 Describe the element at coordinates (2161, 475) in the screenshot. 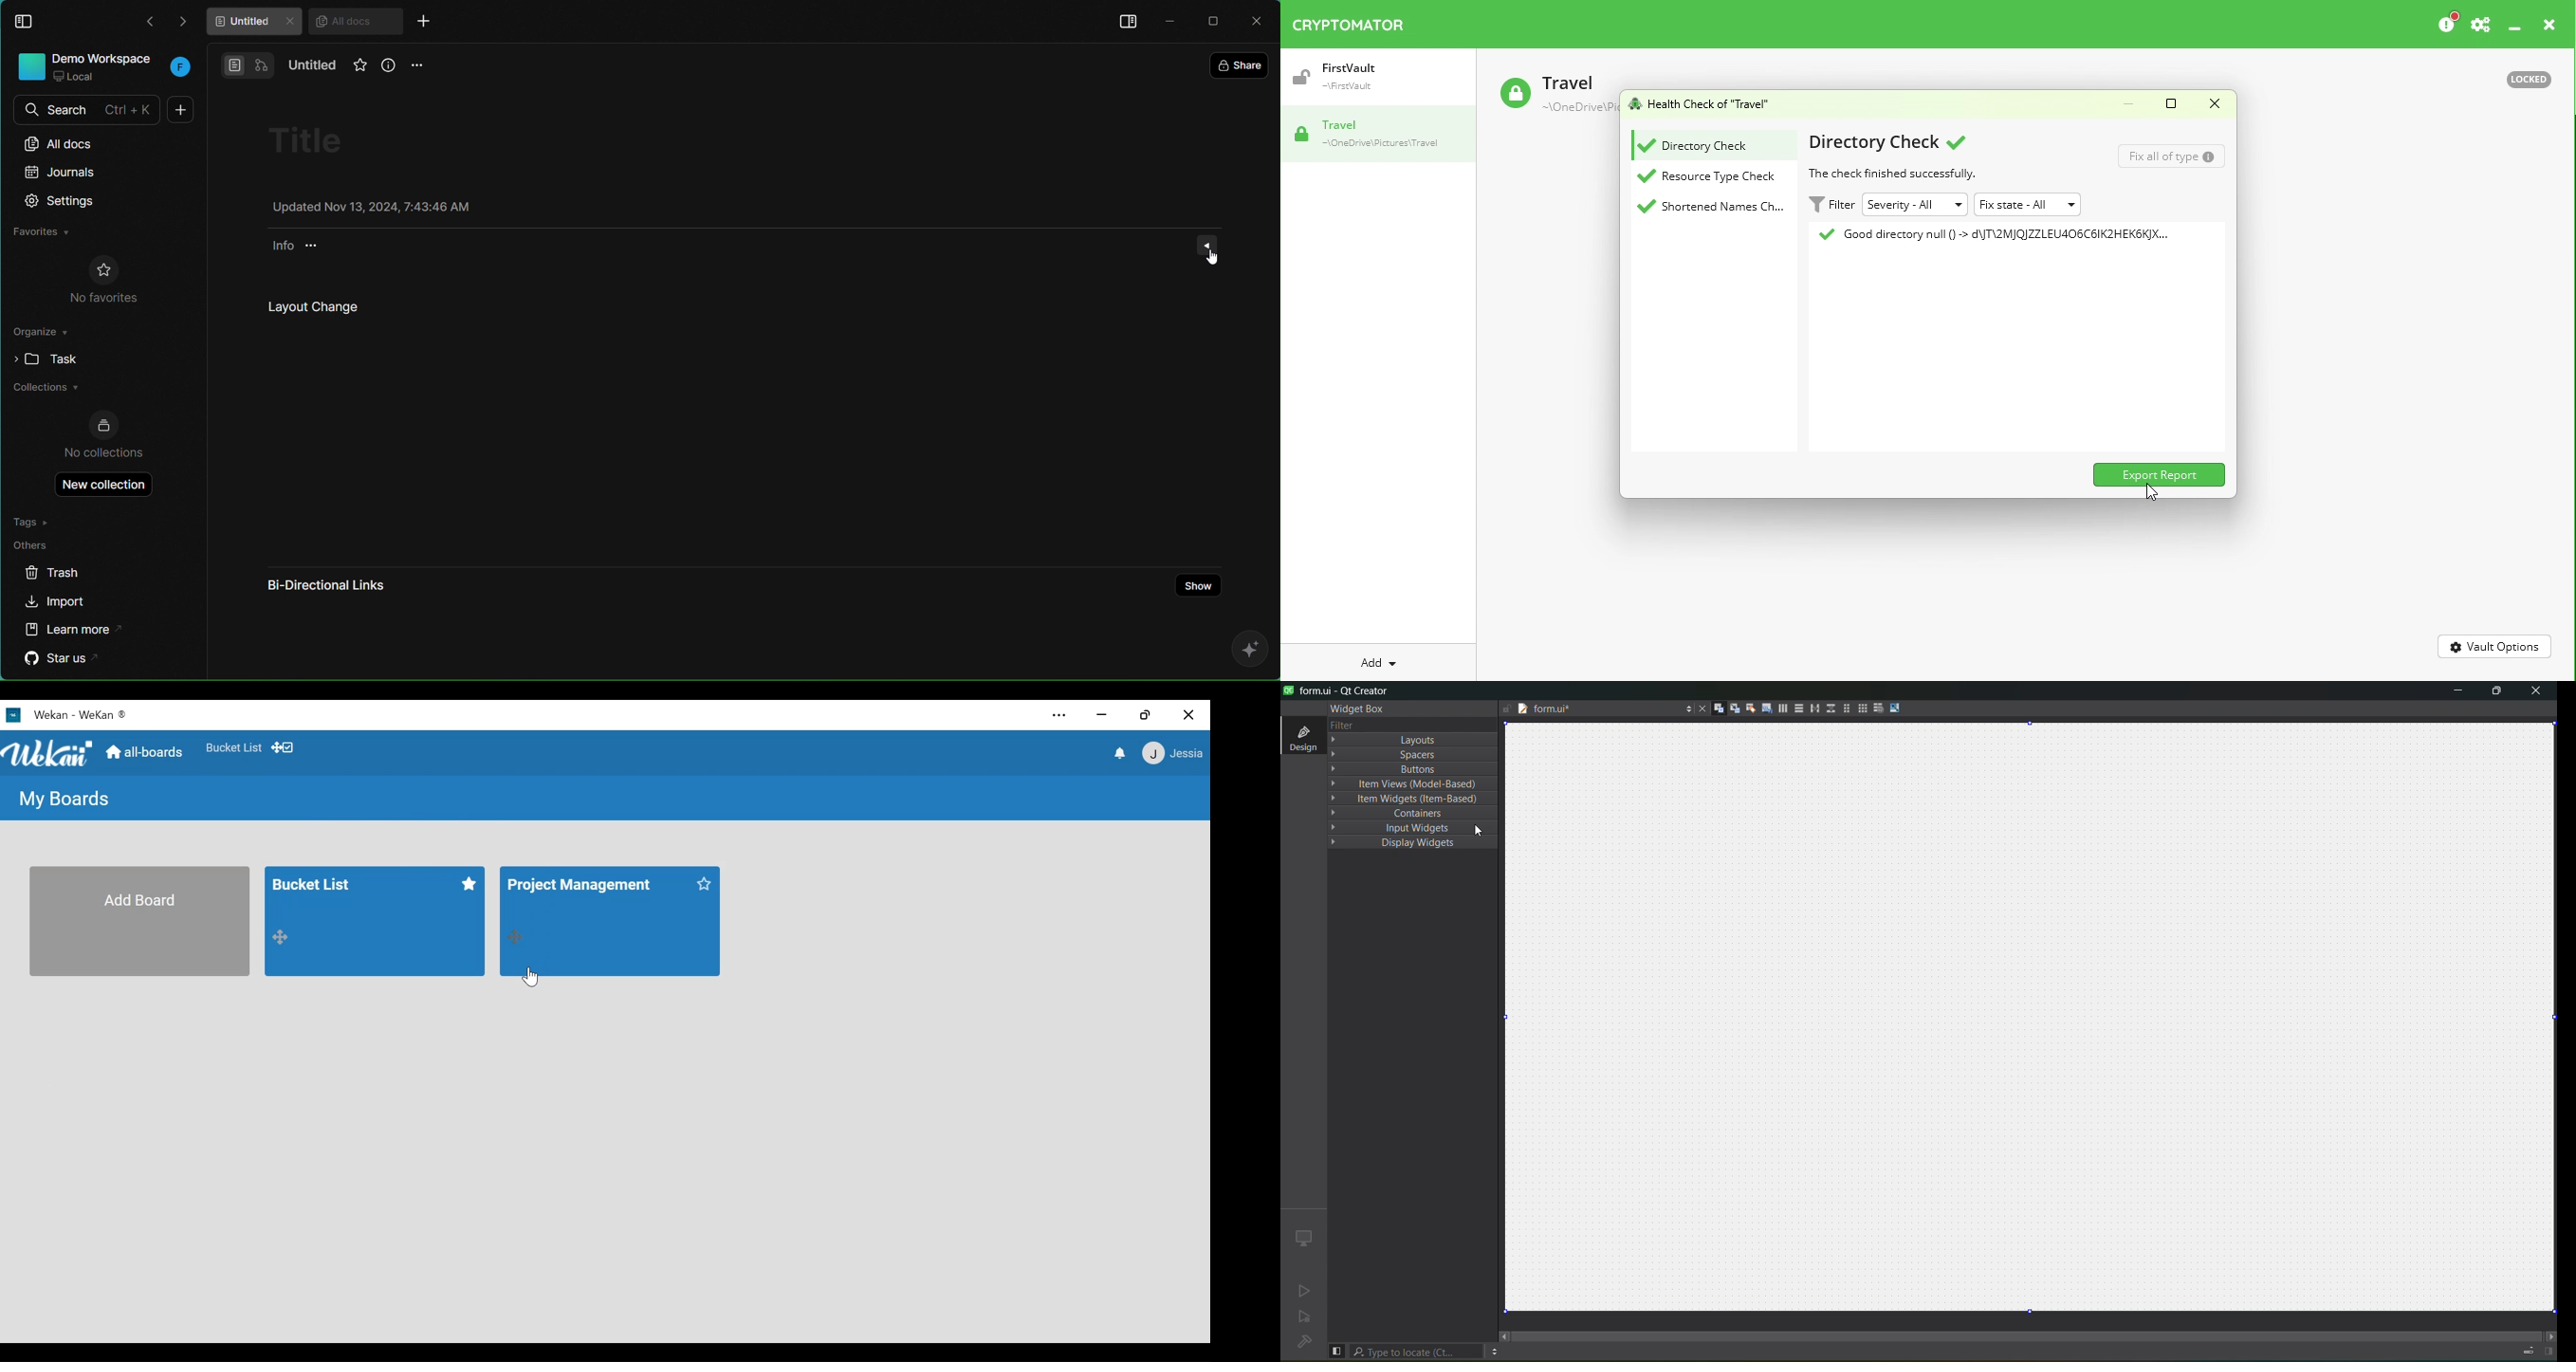

I see `Export report` at that location.